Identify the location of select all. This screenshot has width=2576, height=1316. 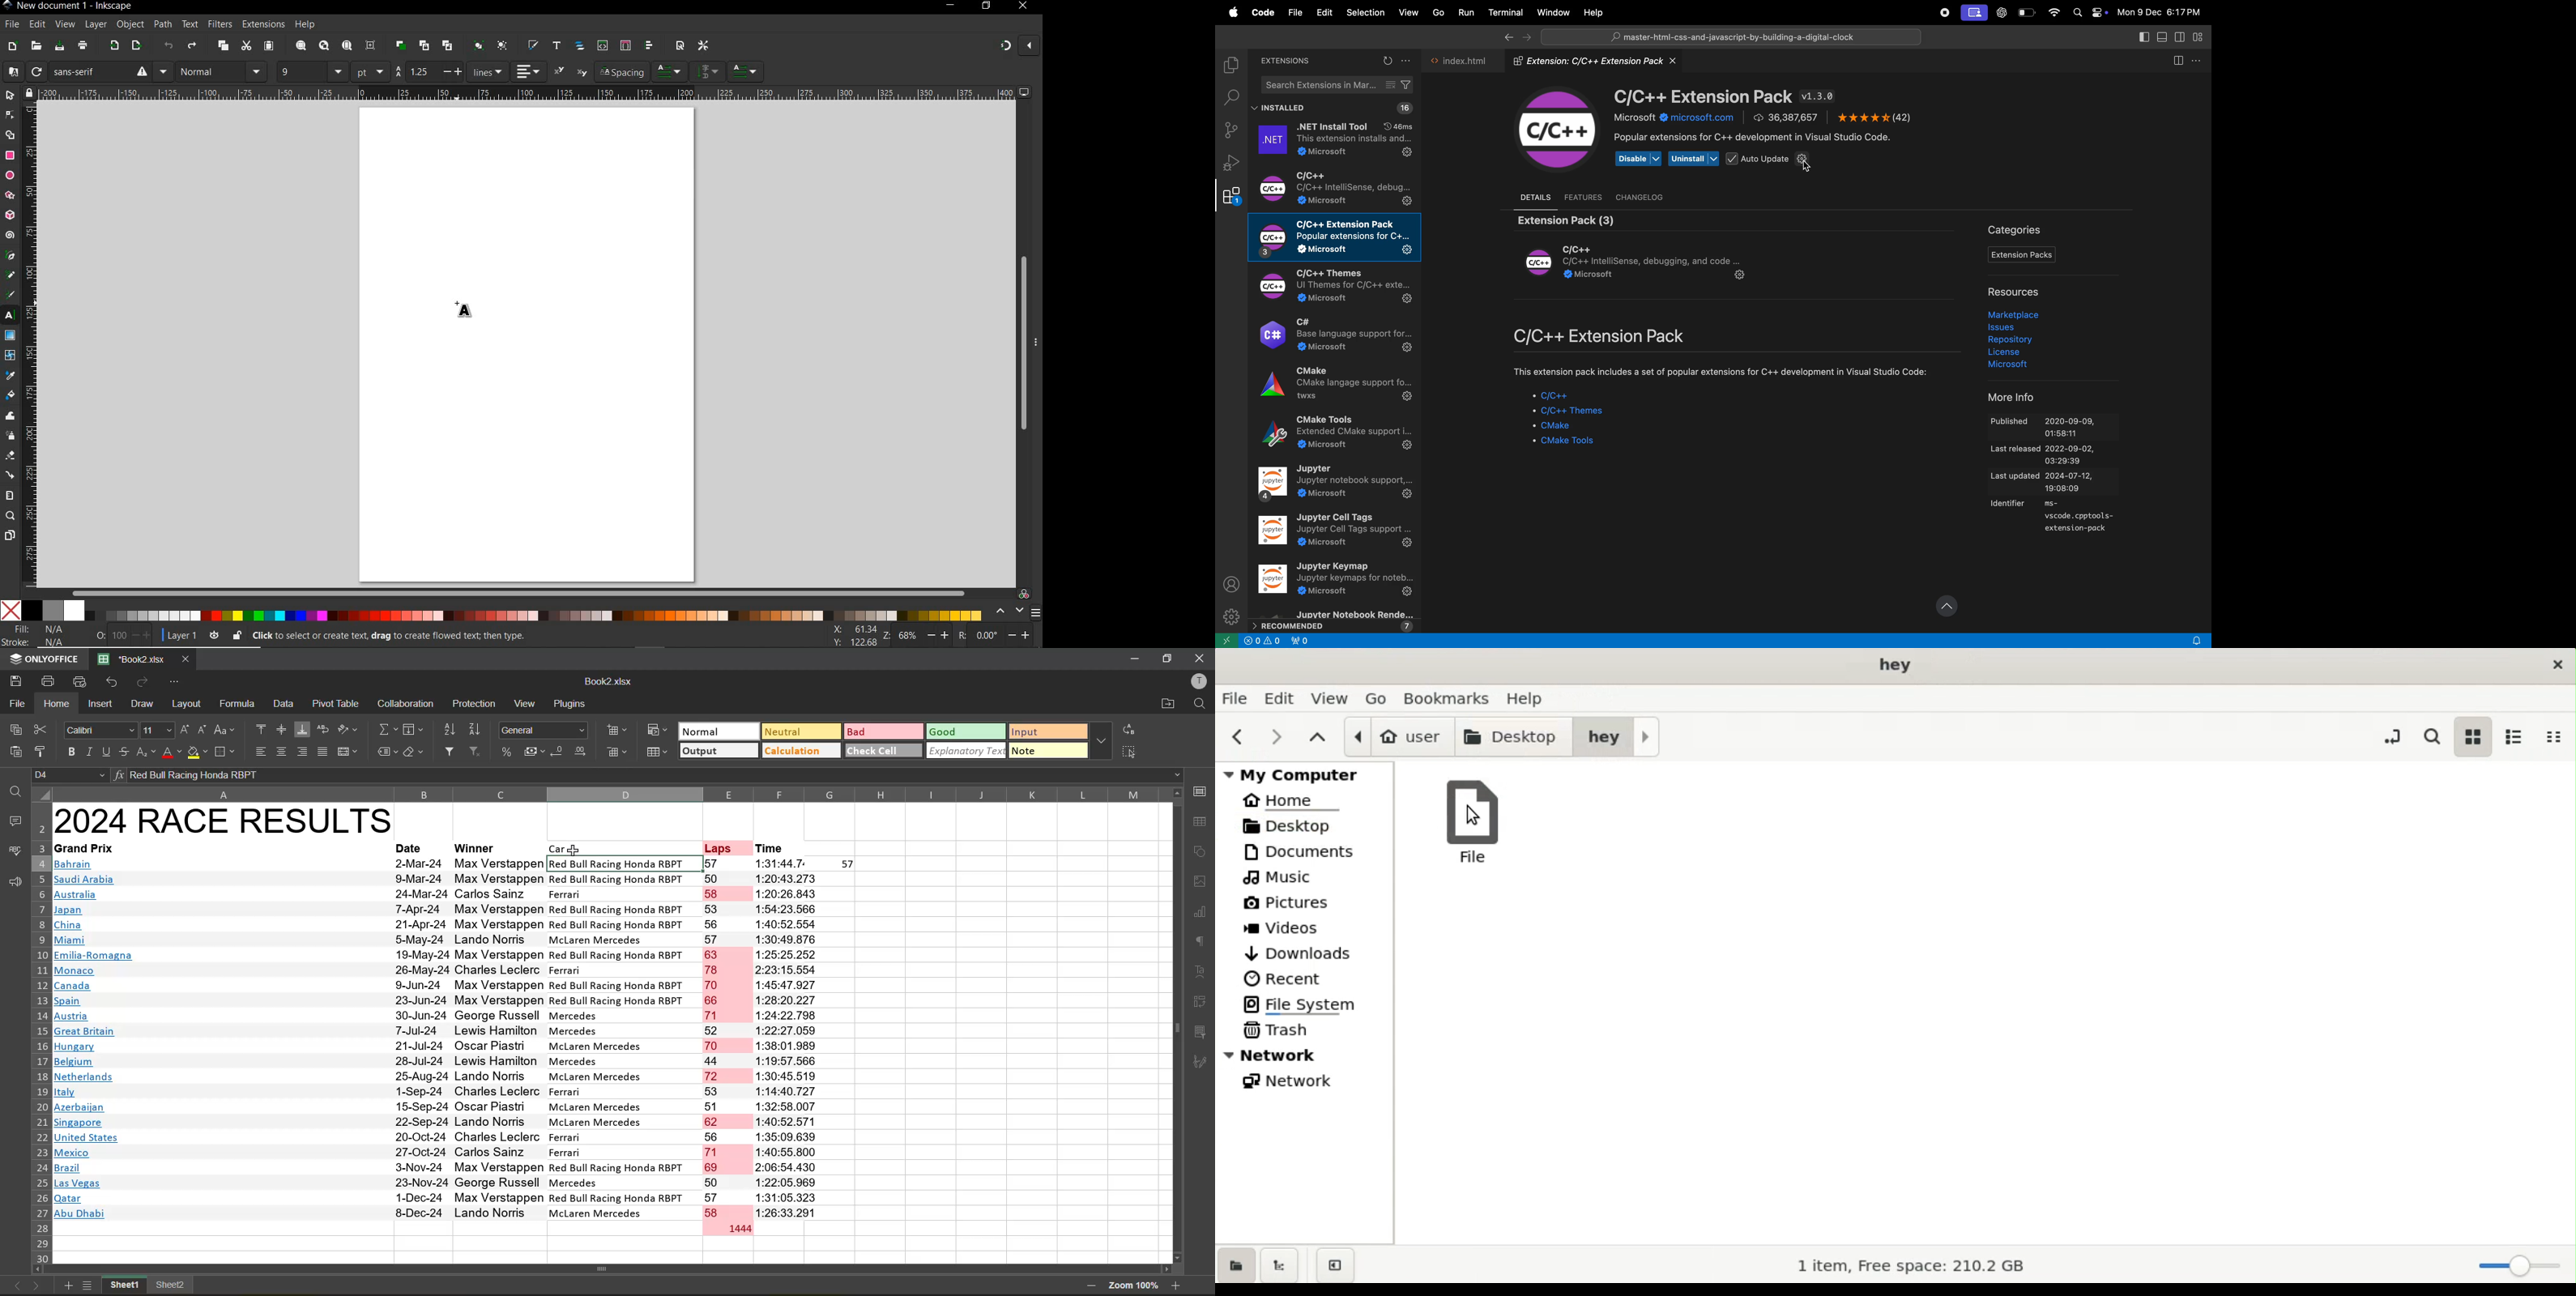
(1133, 752).